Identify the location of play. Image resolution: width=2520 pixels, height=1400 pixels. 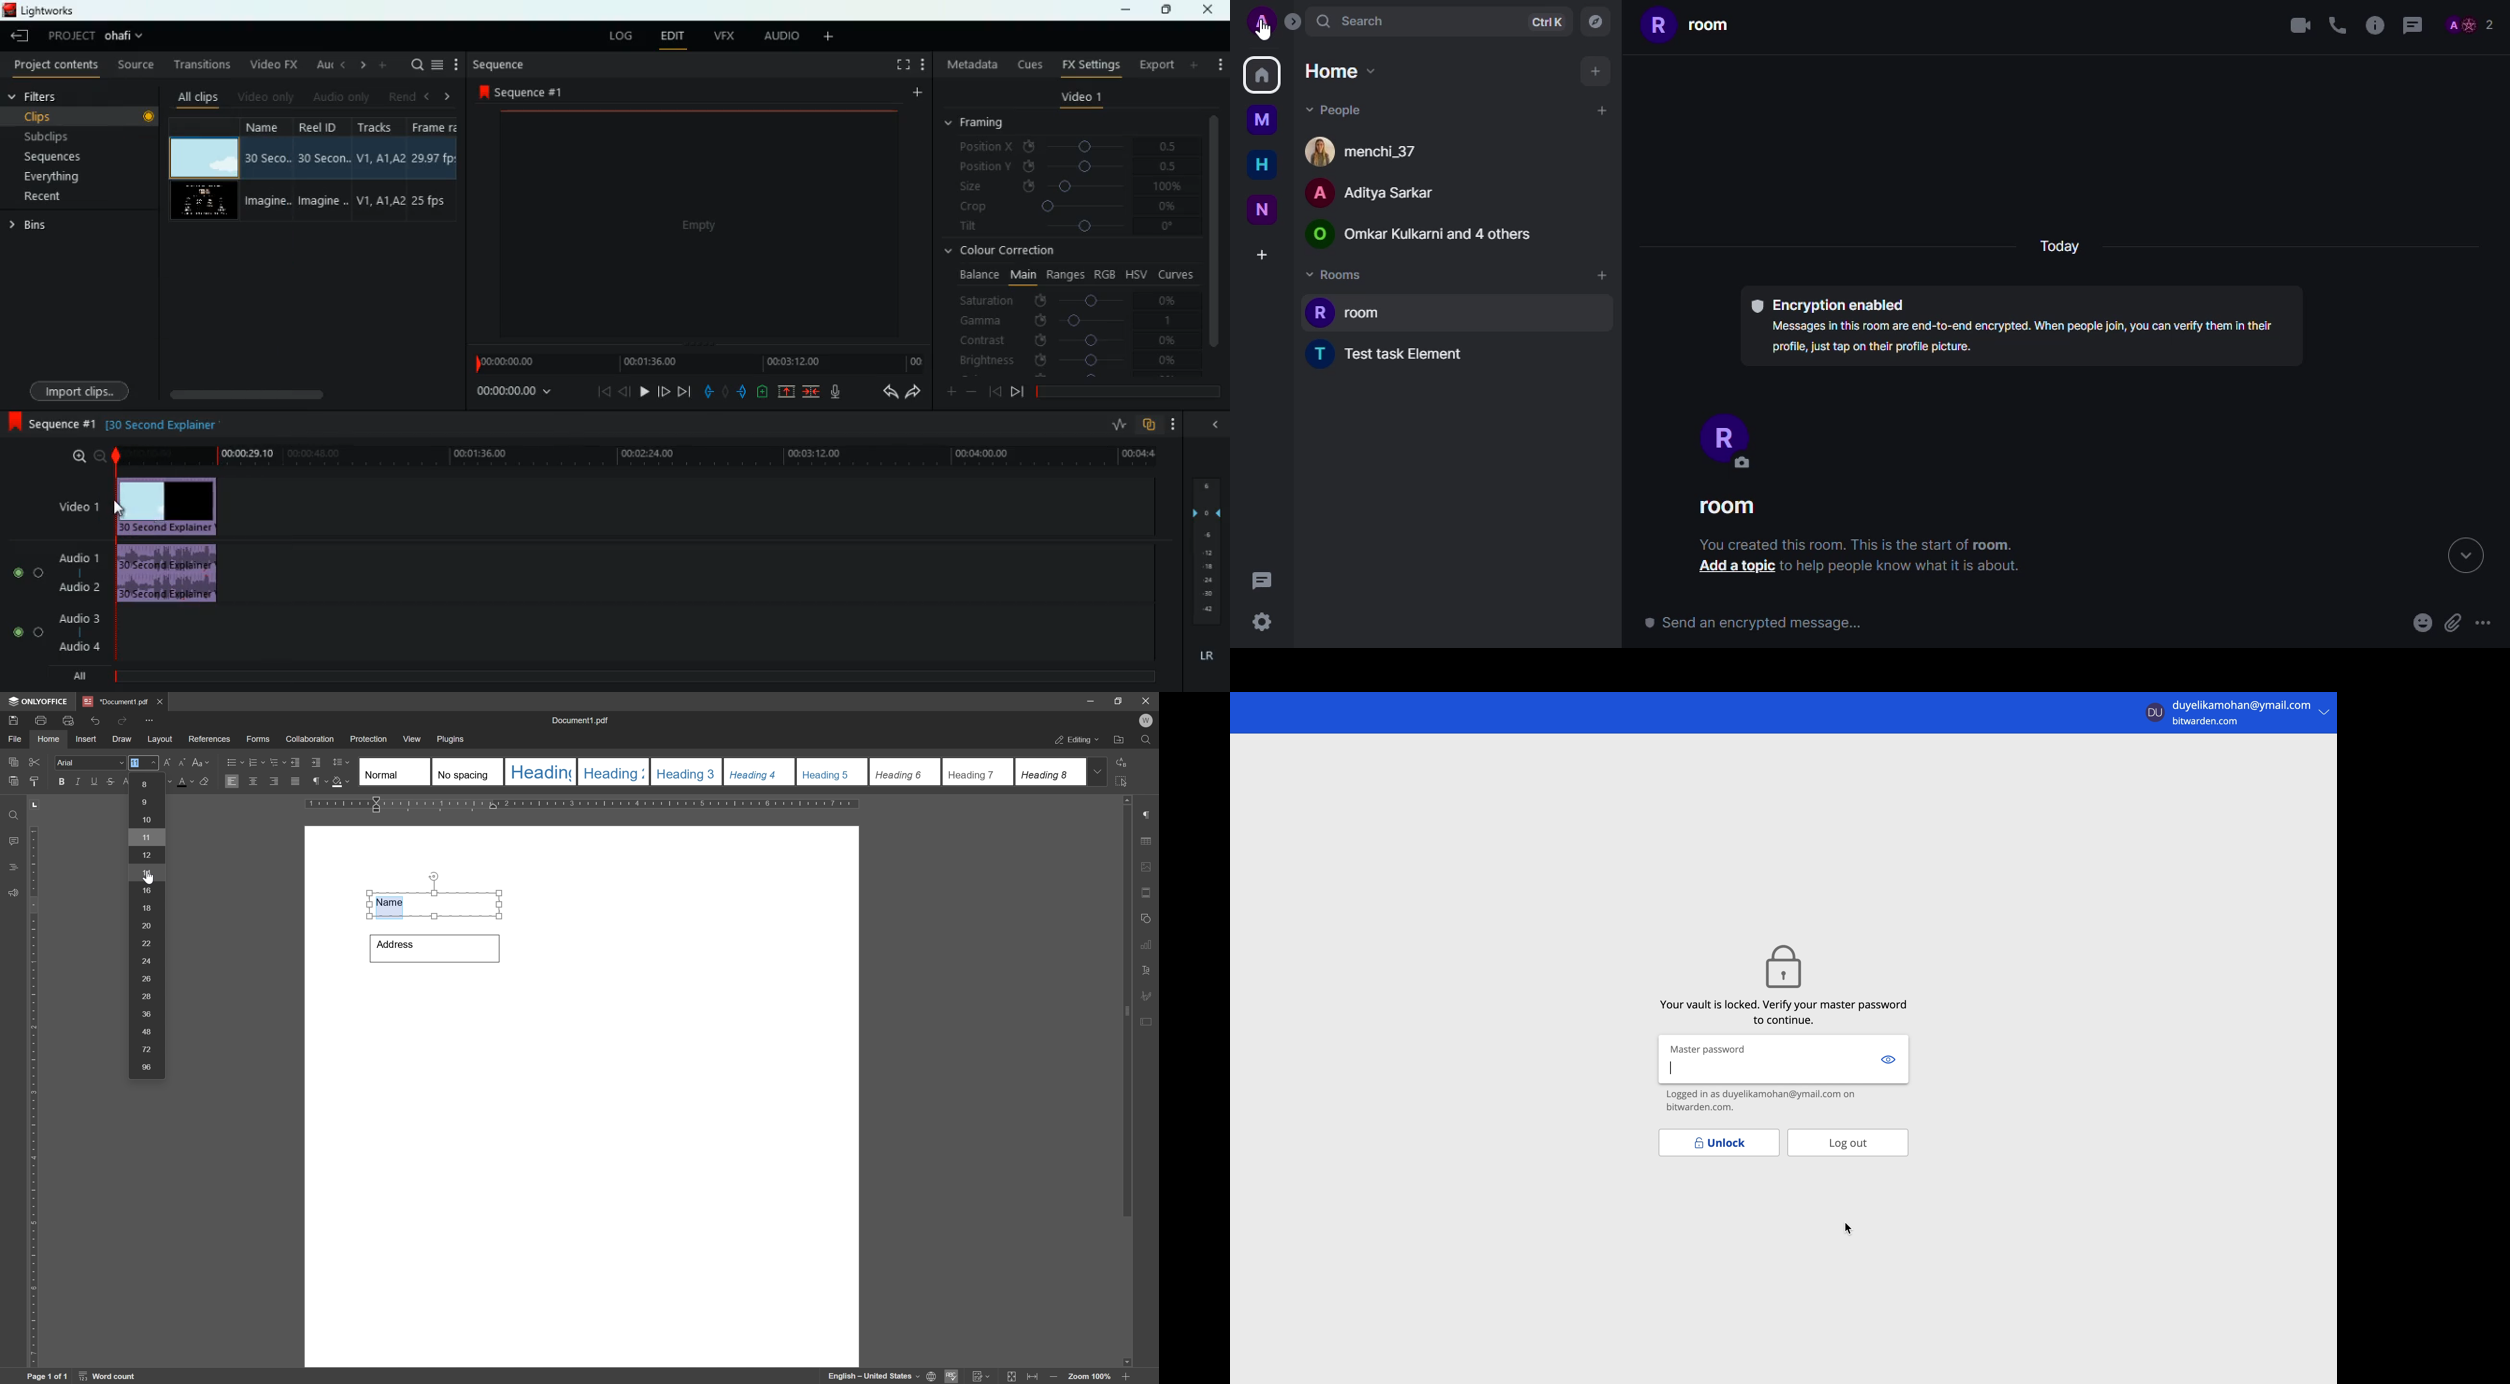
(645, 391).